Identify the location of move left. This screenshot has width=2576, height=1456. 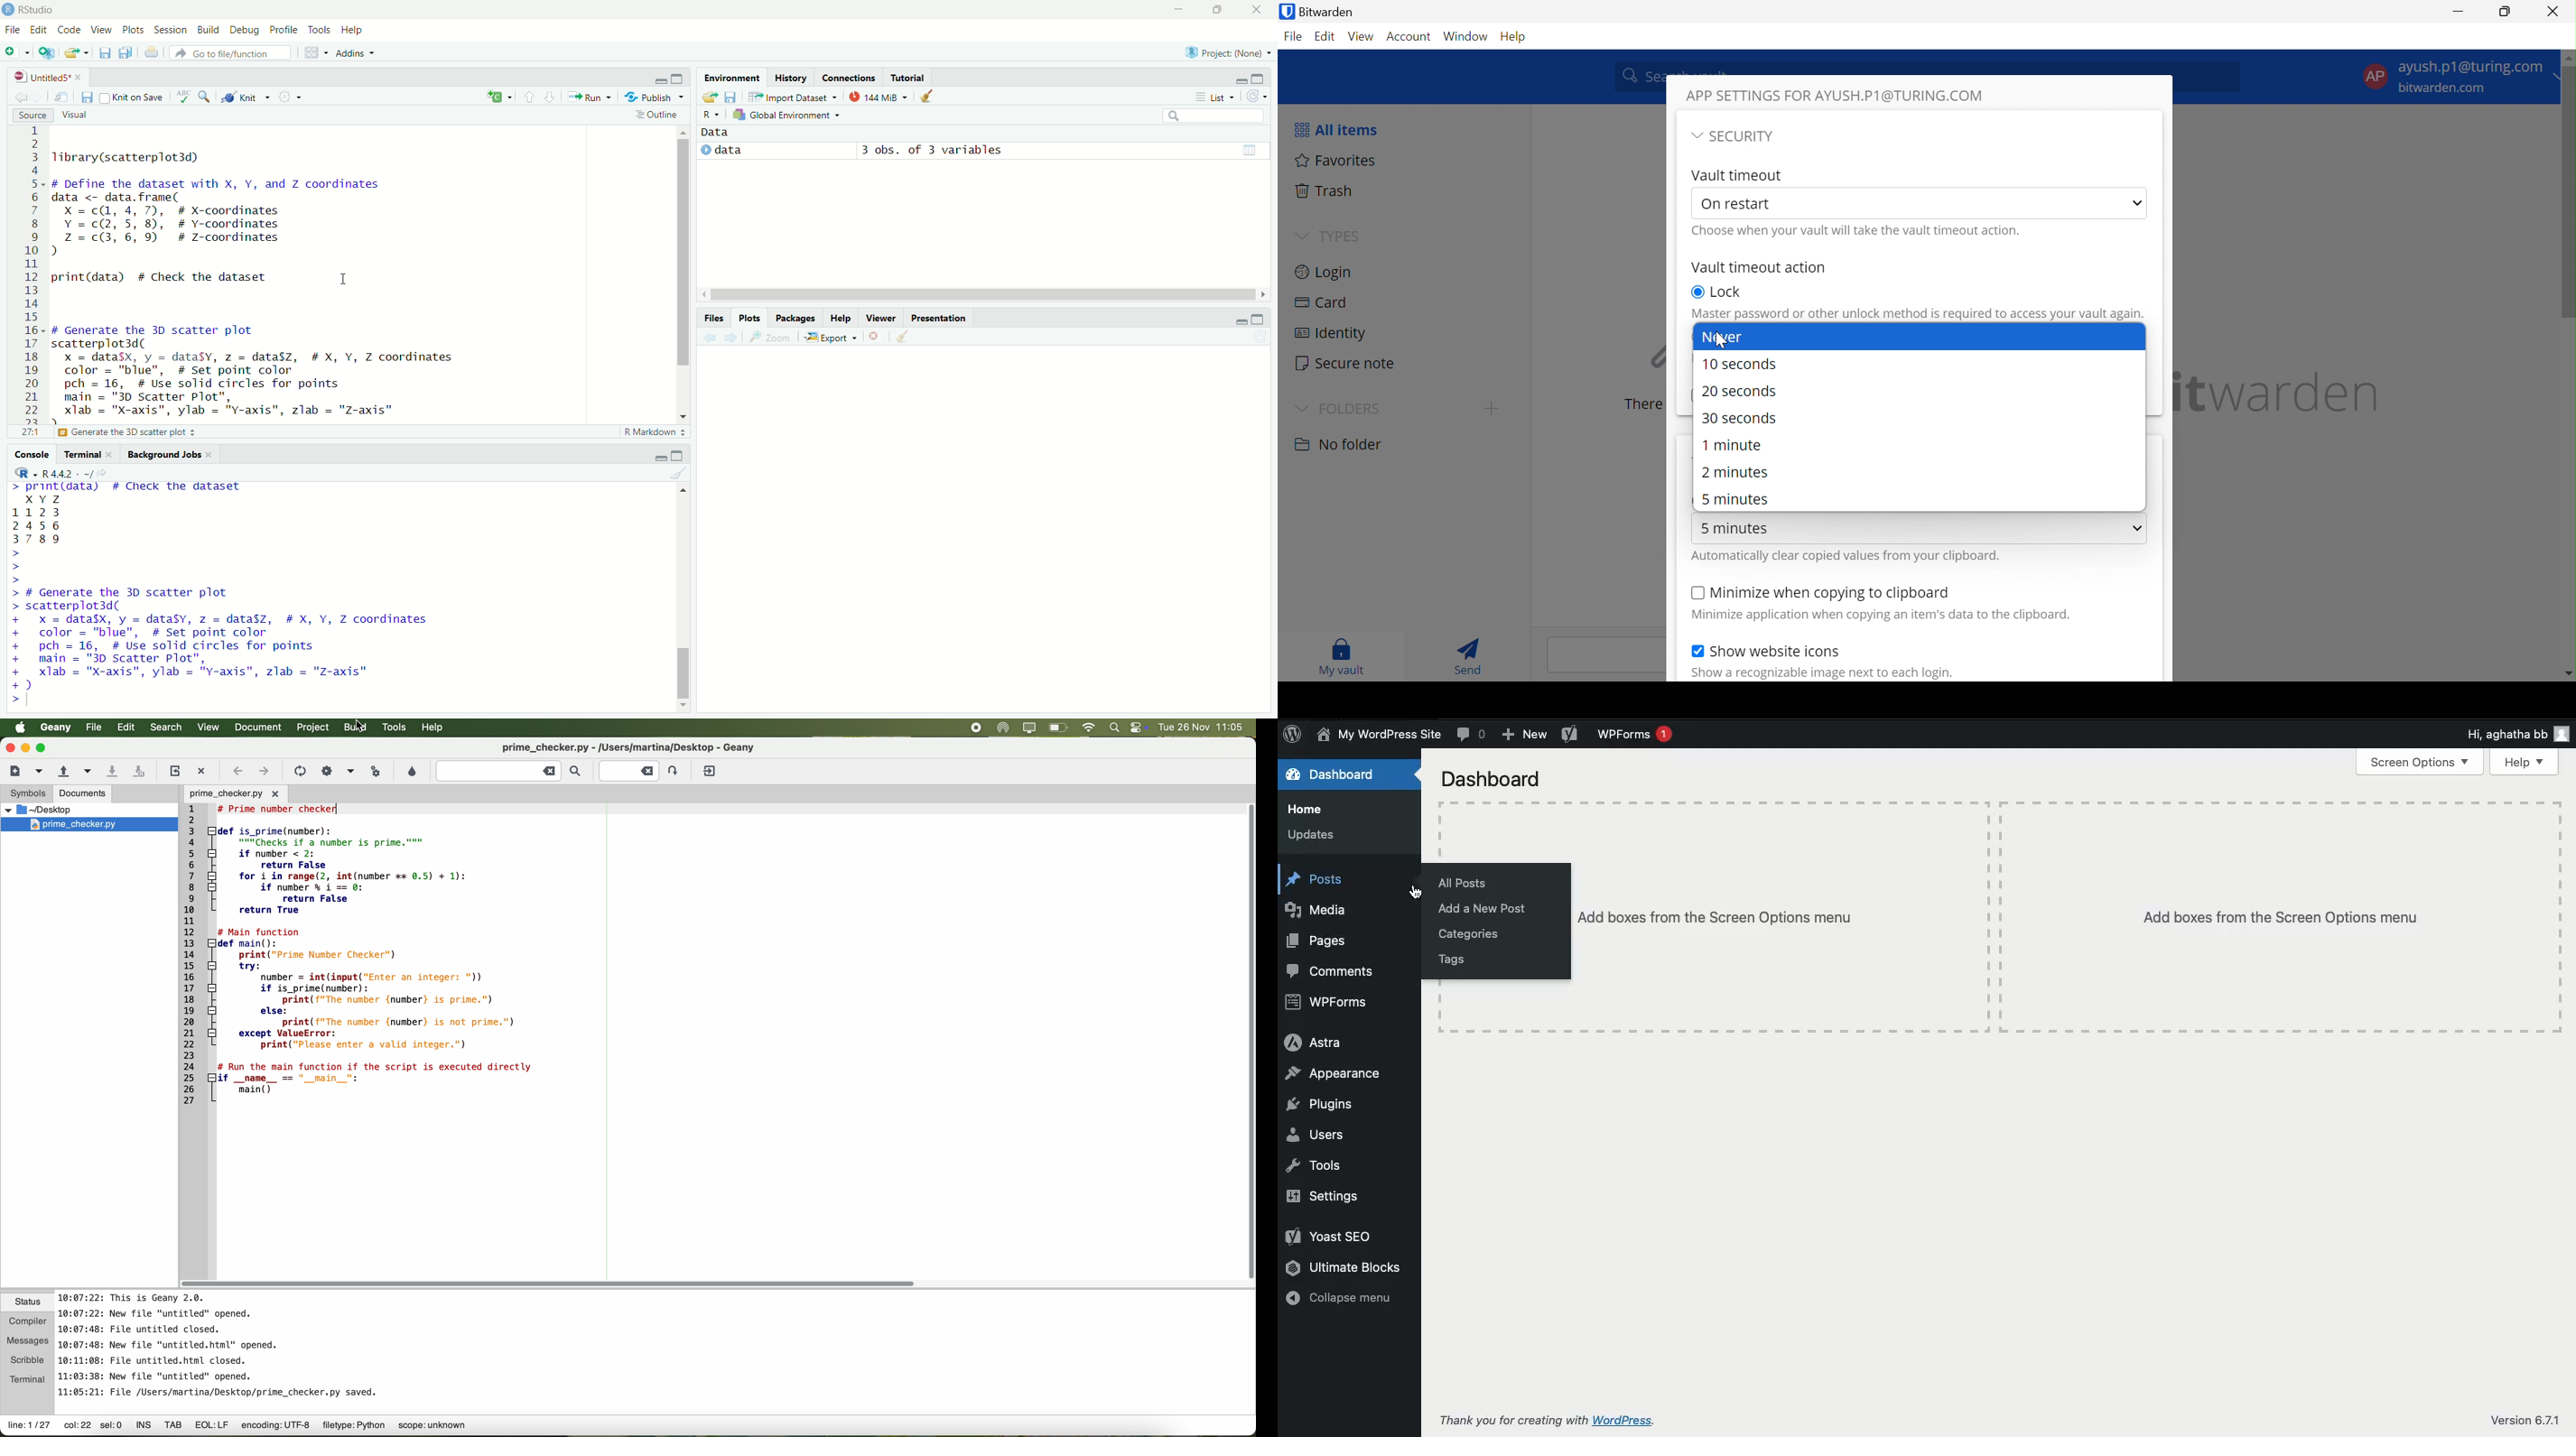
(705, 293).